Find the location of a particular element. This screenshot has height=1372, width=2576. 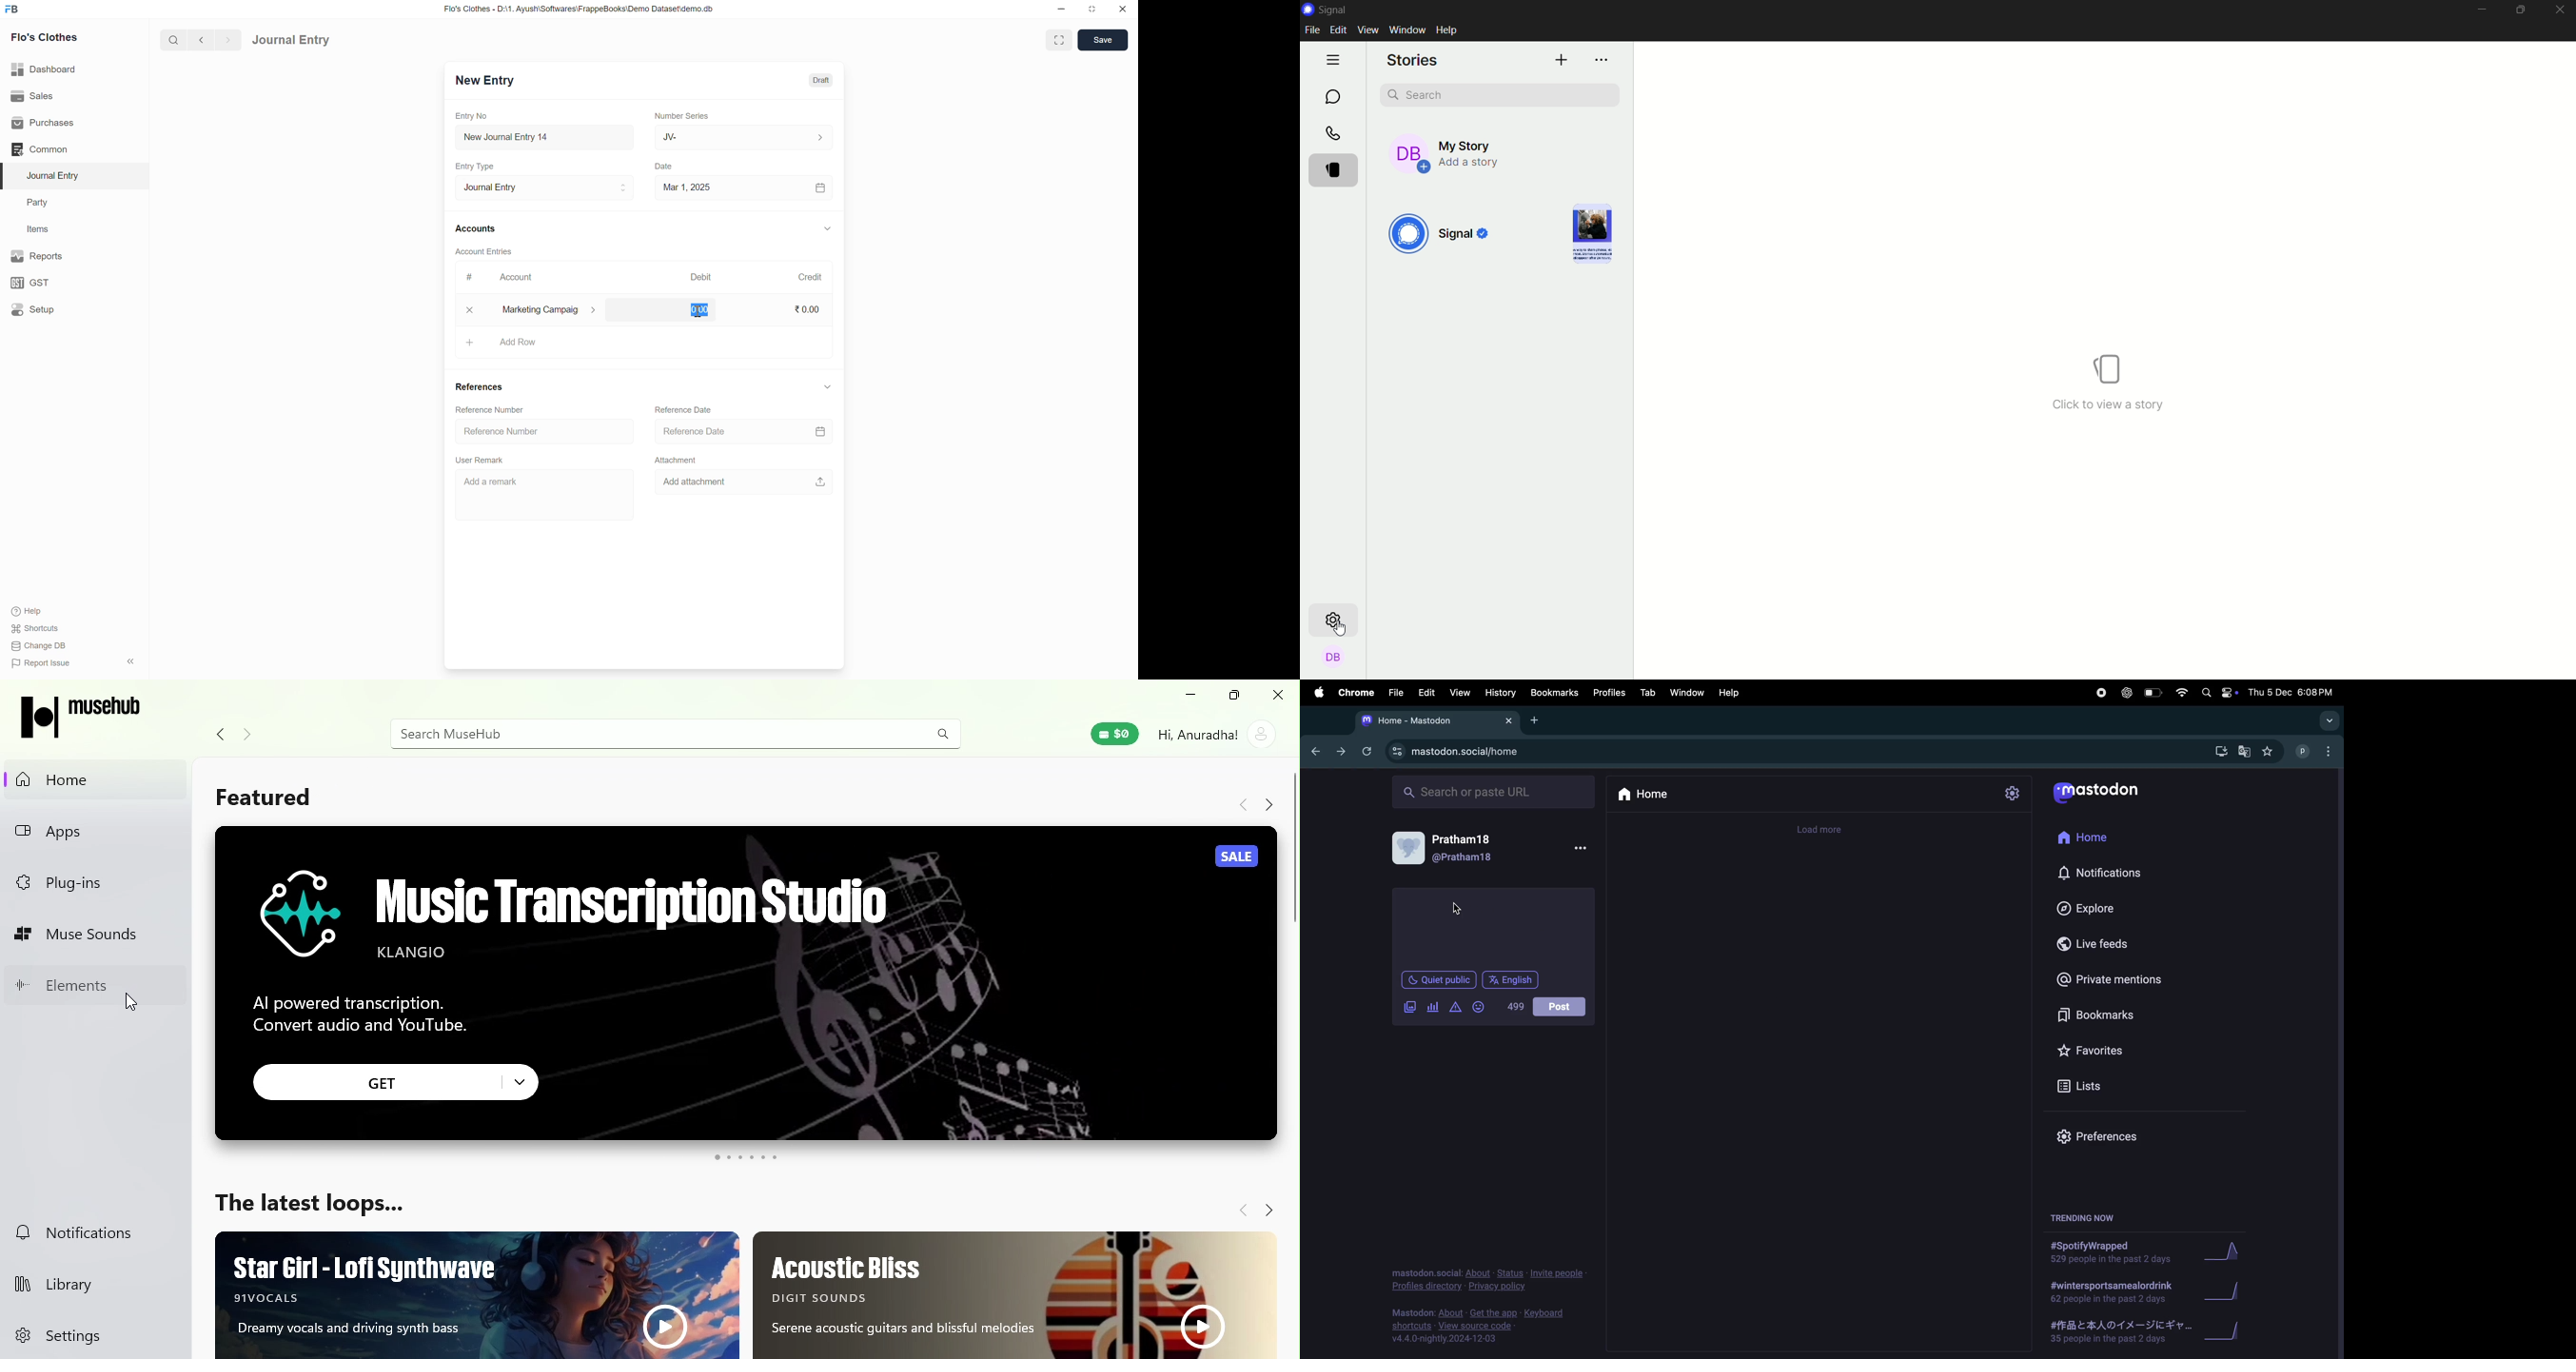

chatgpt is located at coordinates (2126, 694).